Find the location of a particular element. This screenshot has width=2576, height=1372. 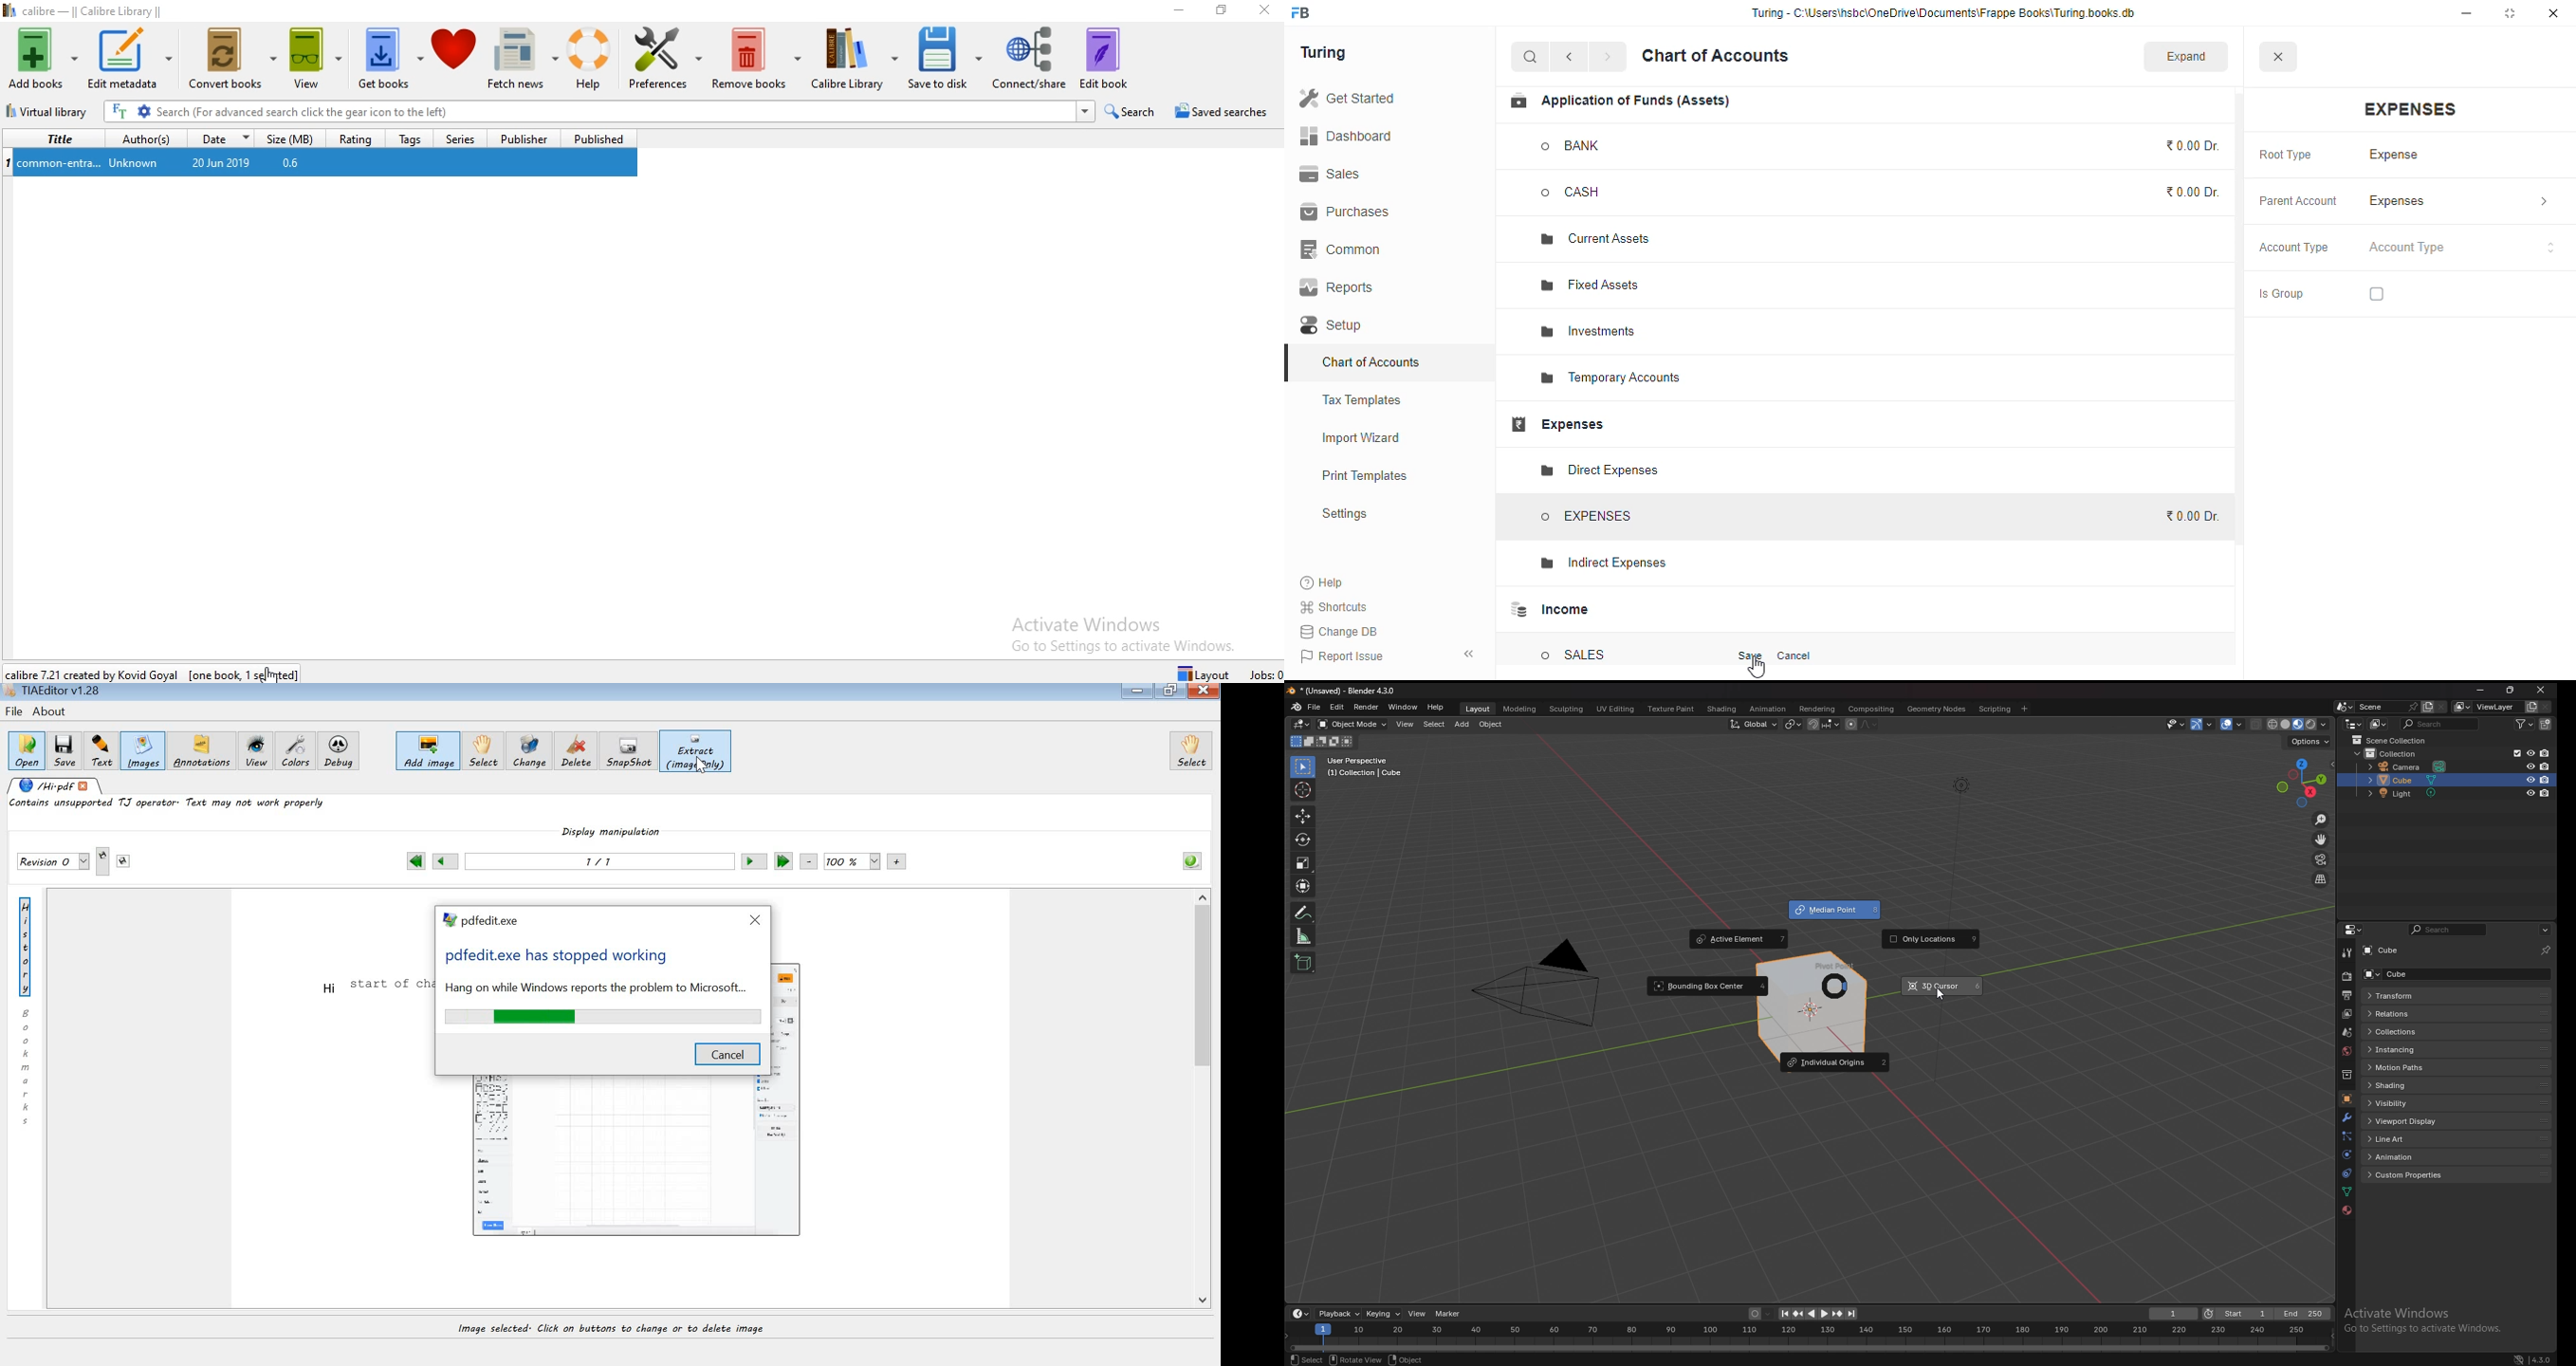

expand is located at coordinates (2186, 56).